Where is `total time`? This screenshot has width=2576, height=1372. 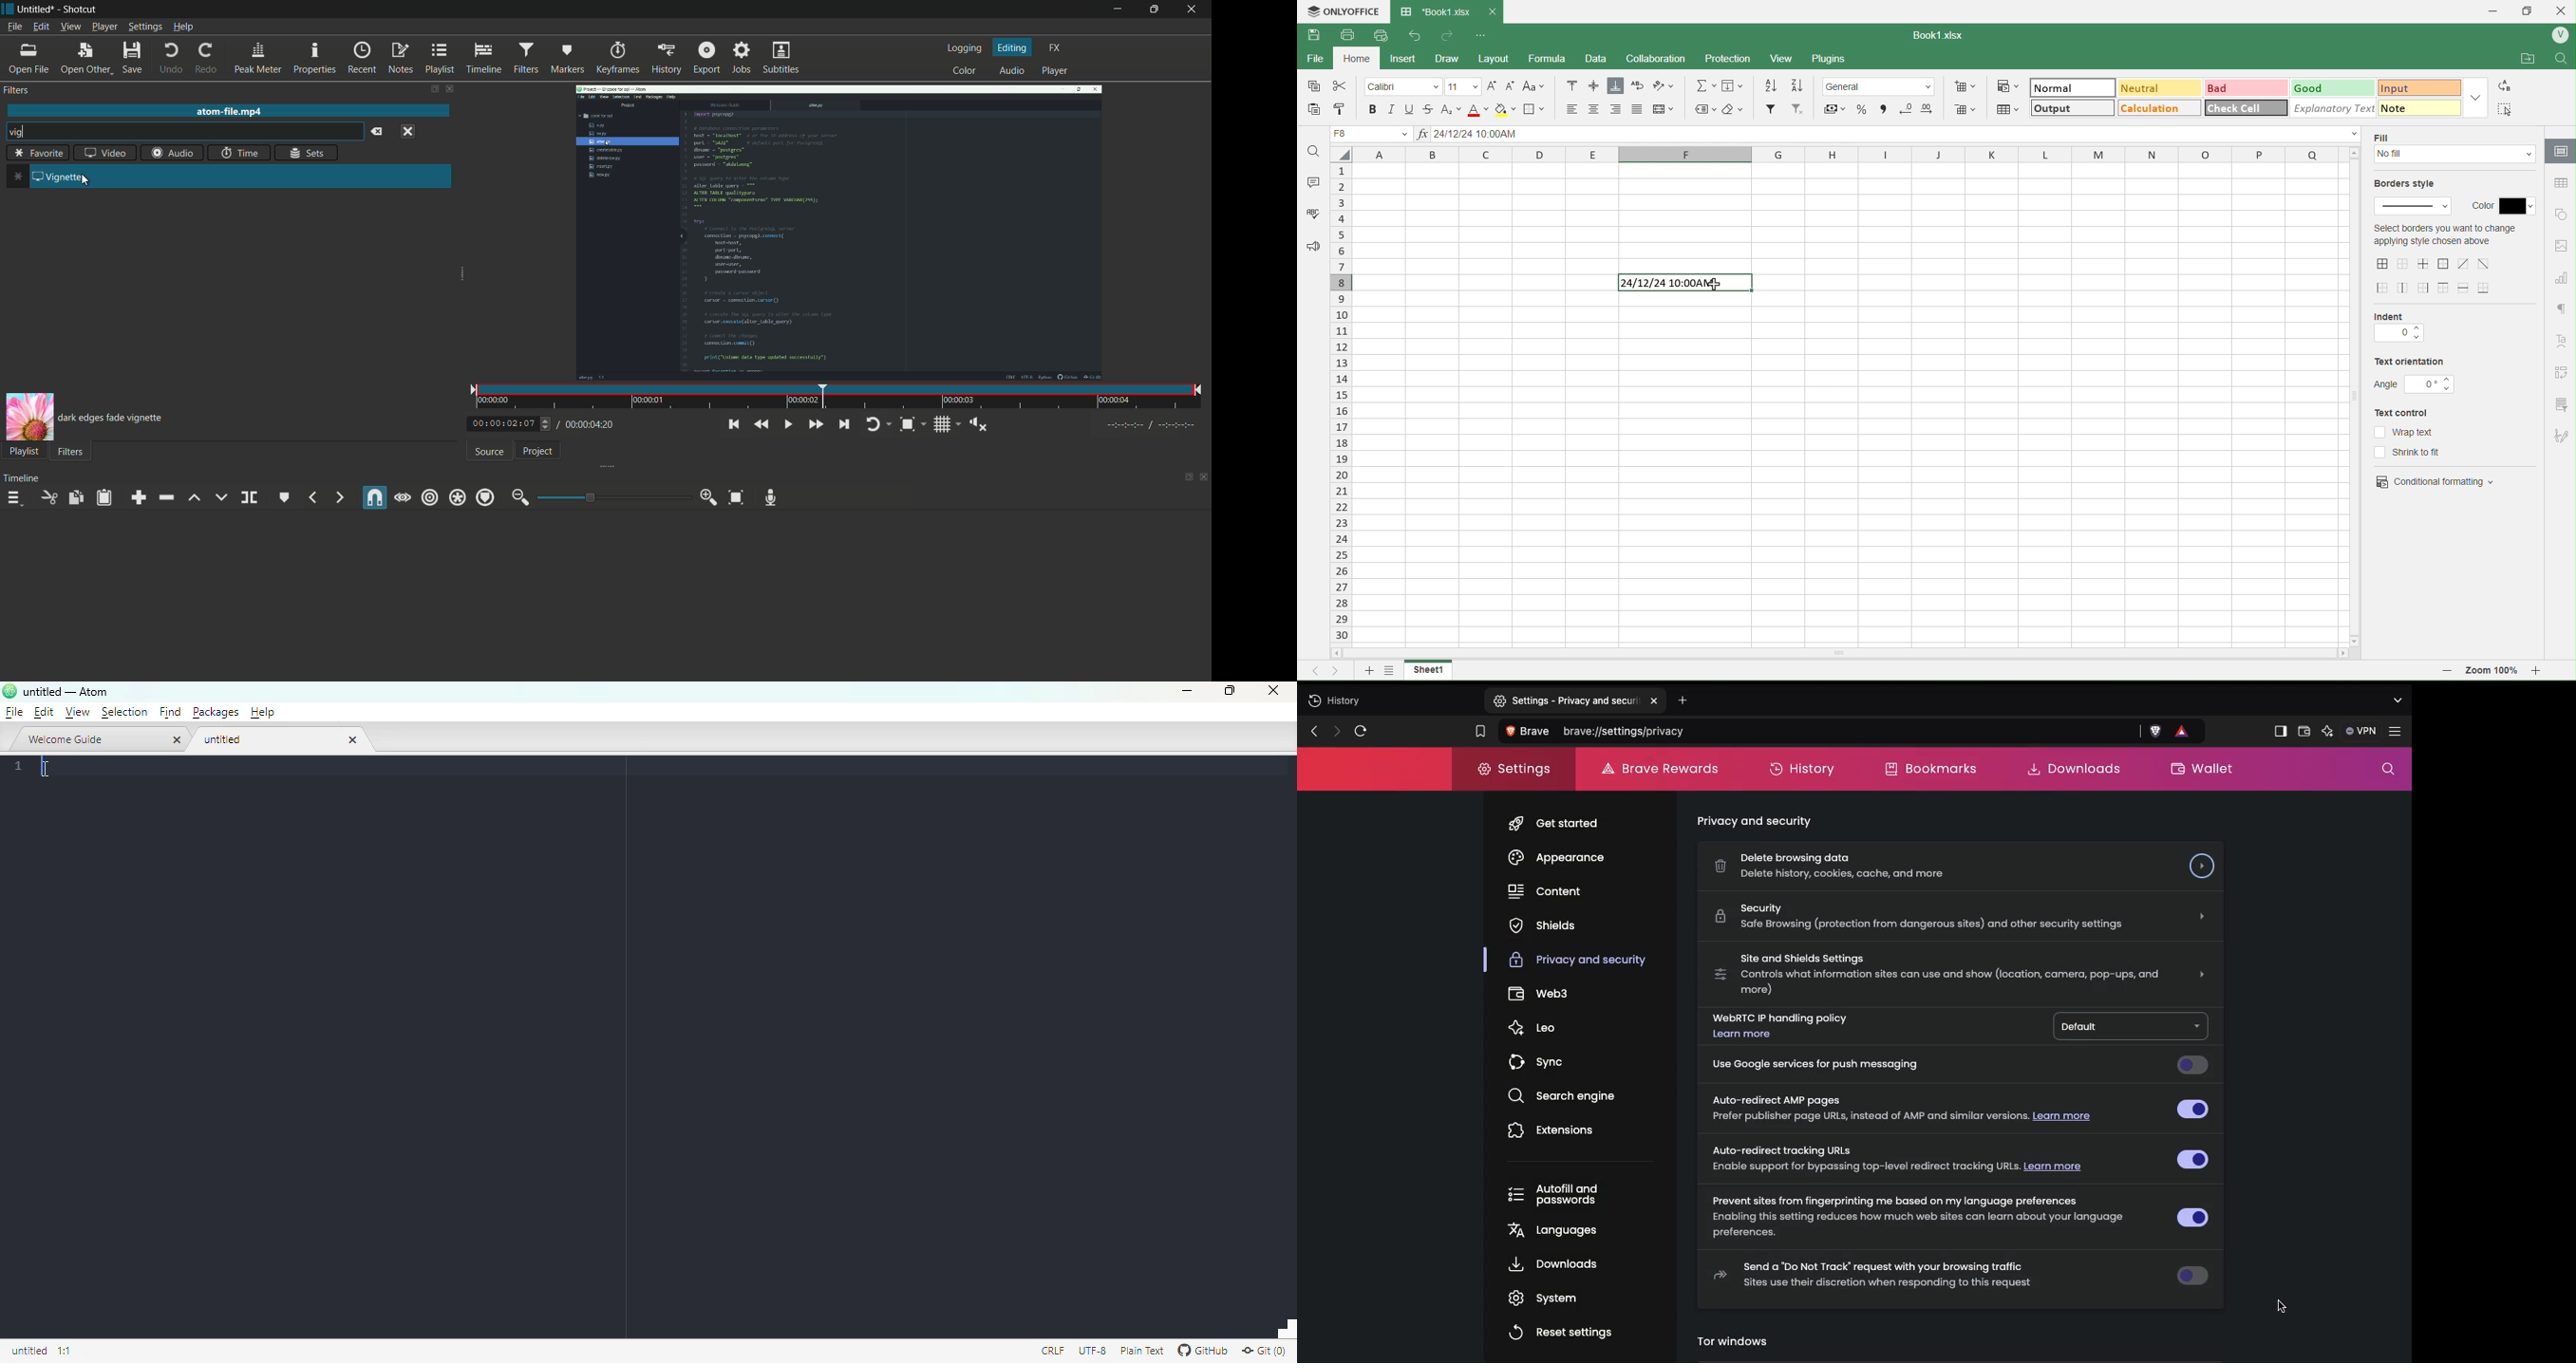 total time is located at coordinates (585, 425).